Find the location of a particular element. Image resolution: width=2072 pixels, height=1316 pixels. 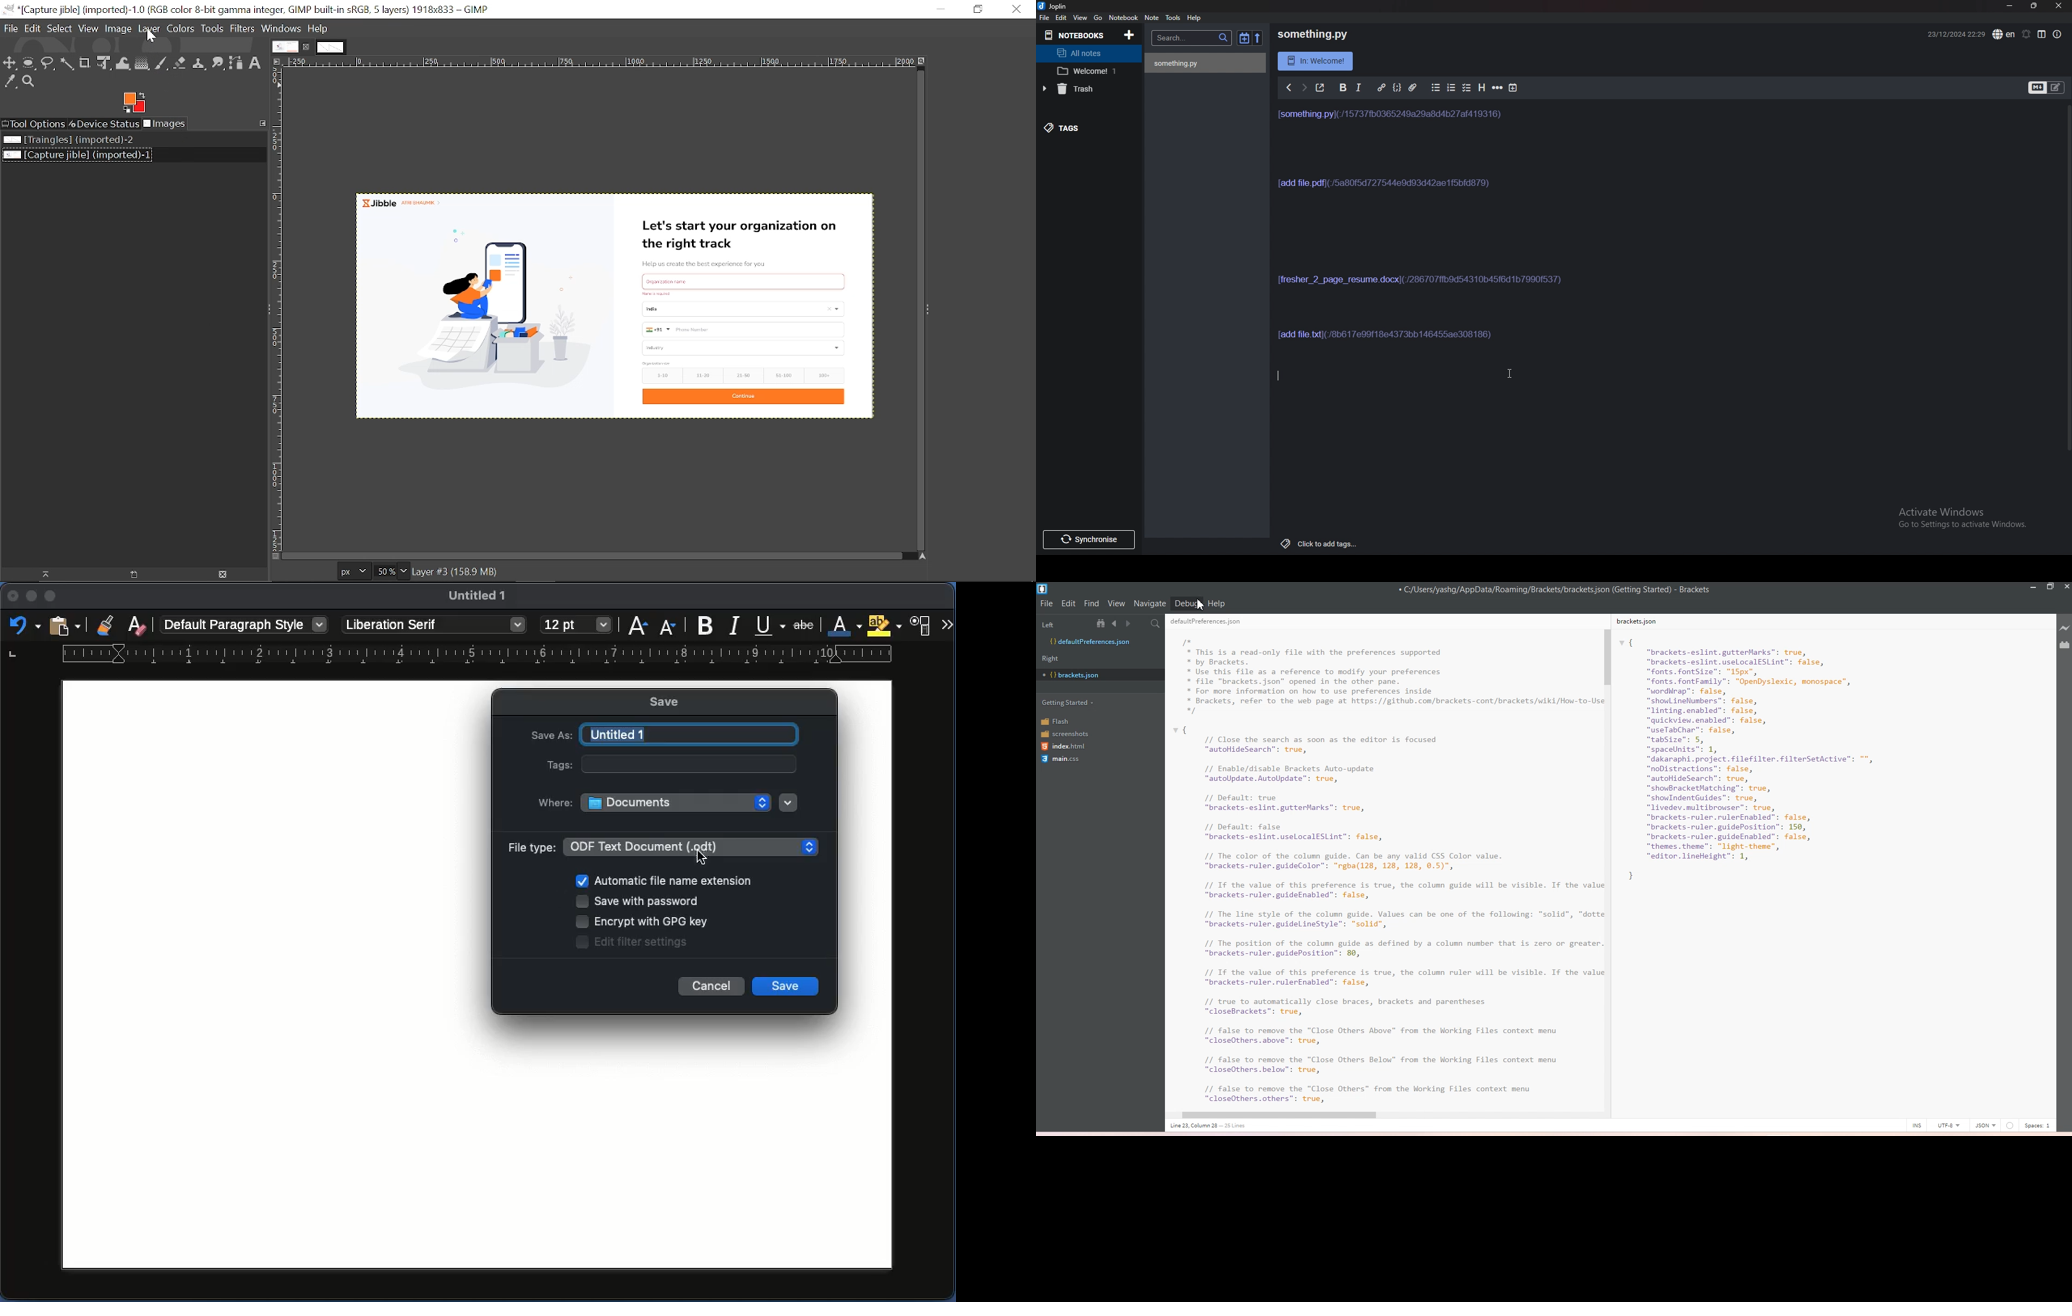

note is located at coordinates (1153, 18).